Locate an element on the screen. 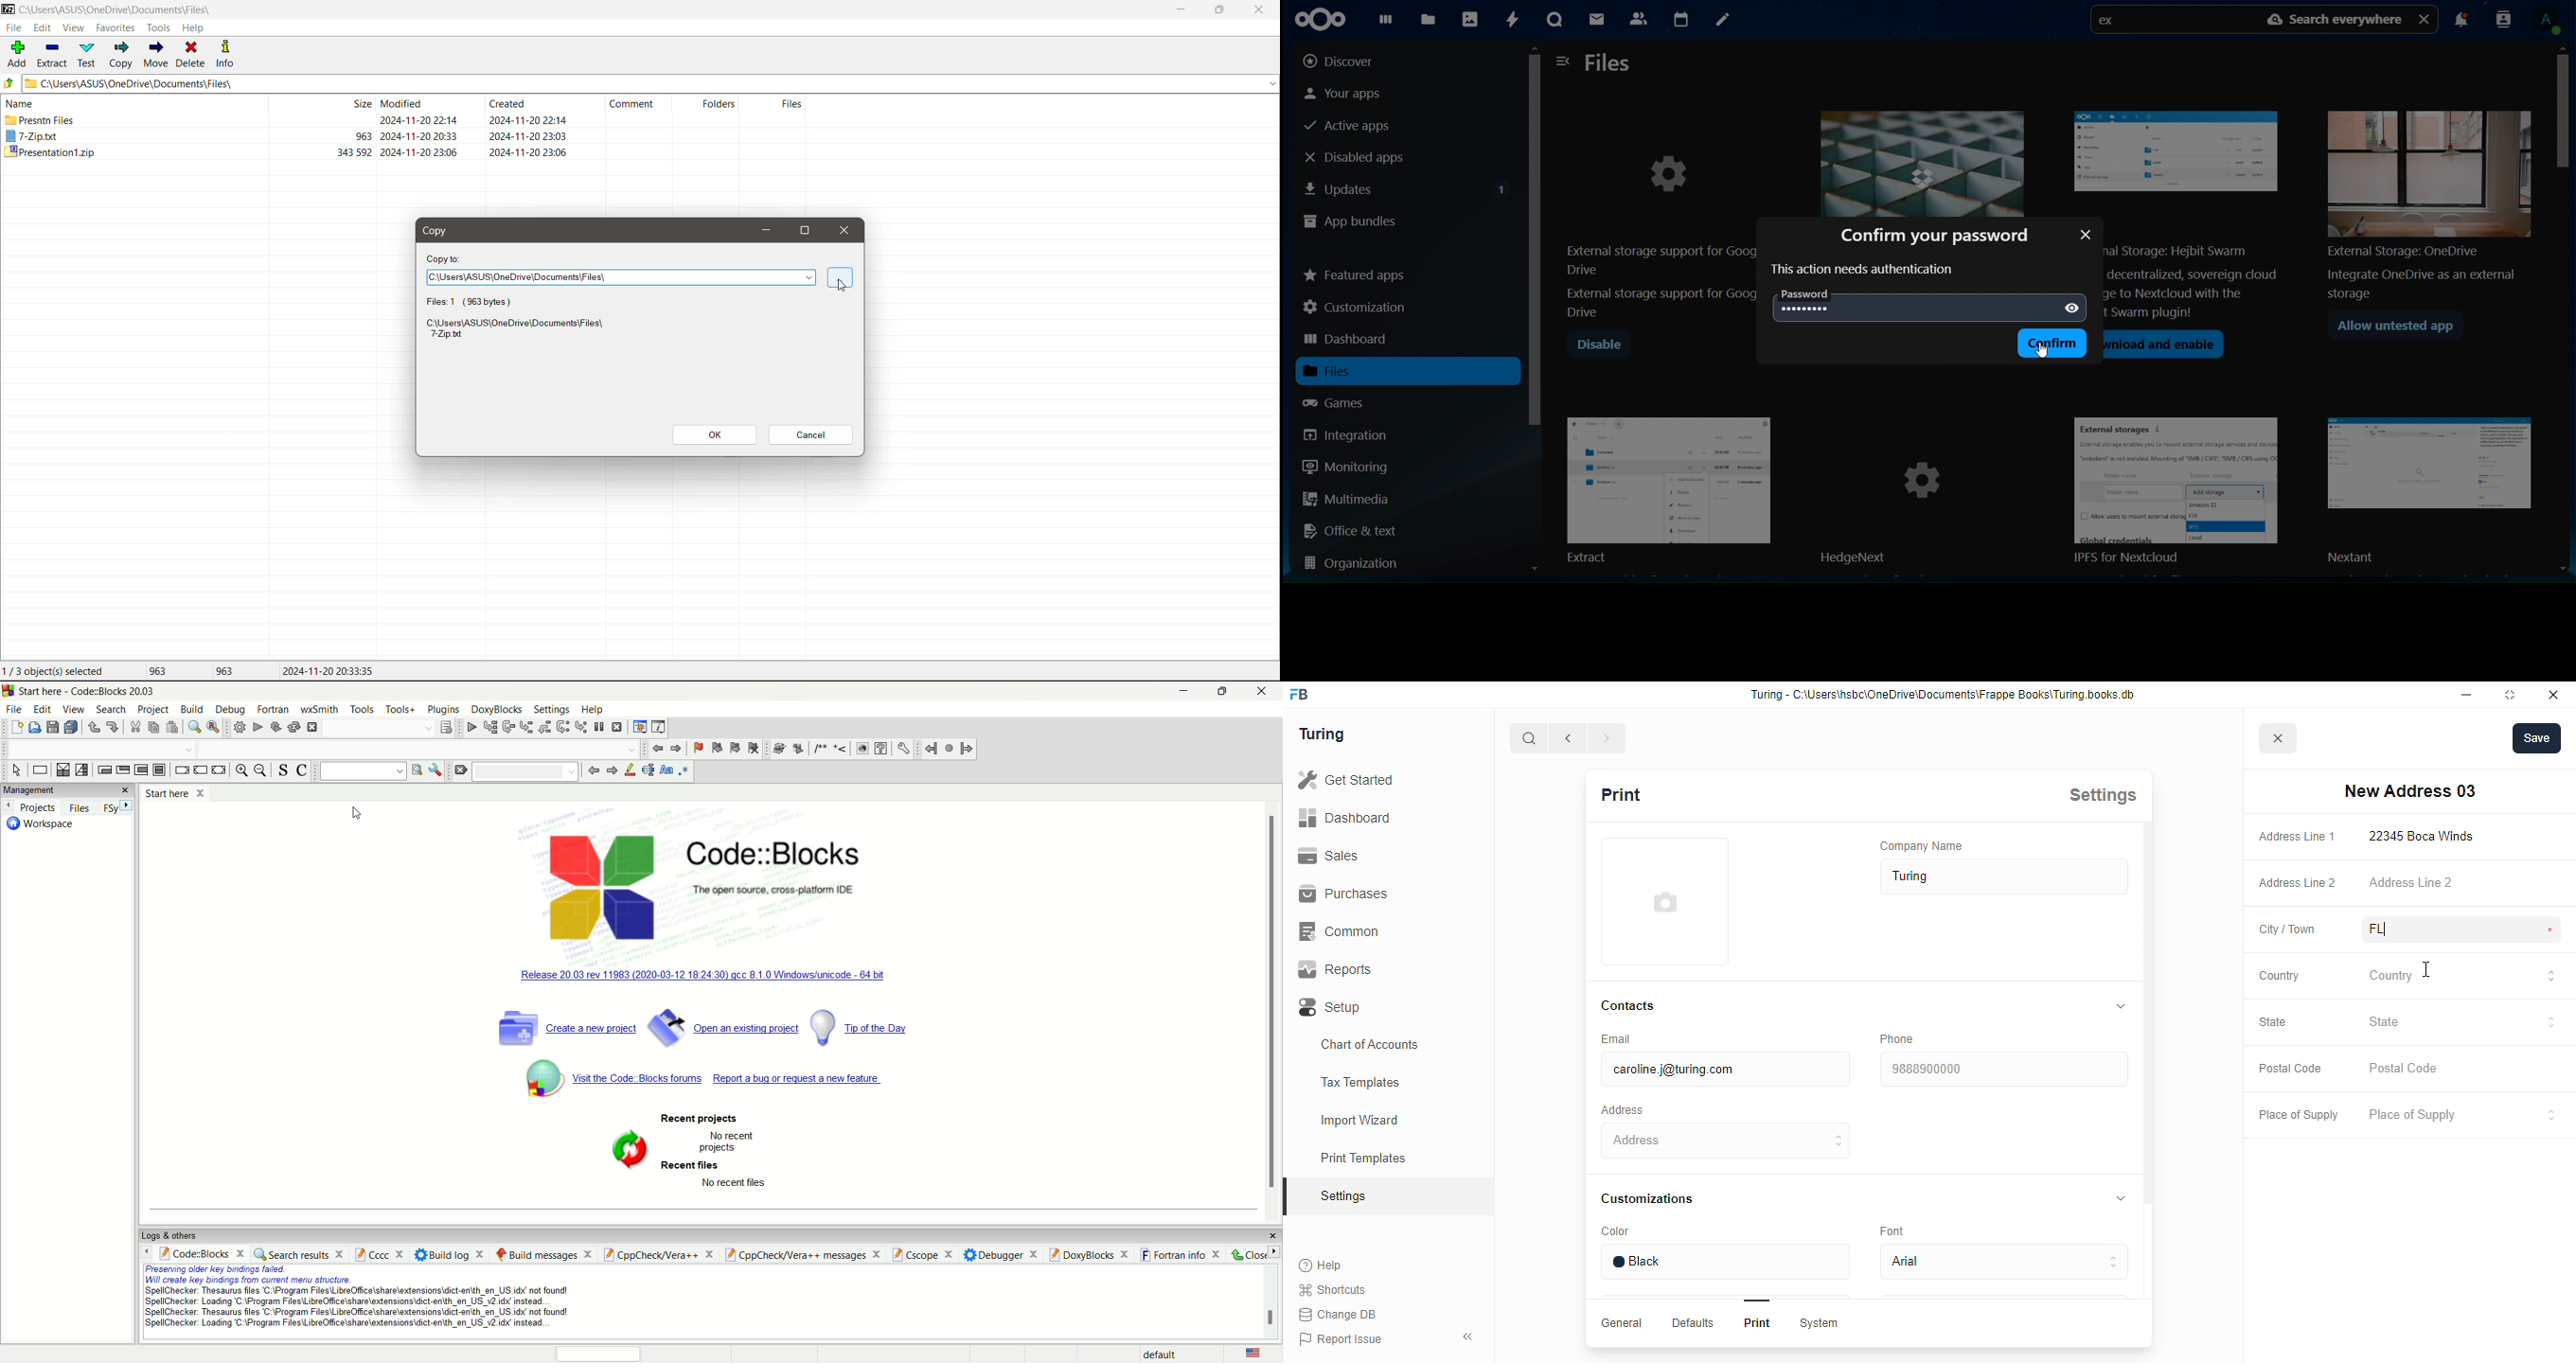 This screenshot has height=1372, width=2576. dashboard is located at coordinates (1348, 340).